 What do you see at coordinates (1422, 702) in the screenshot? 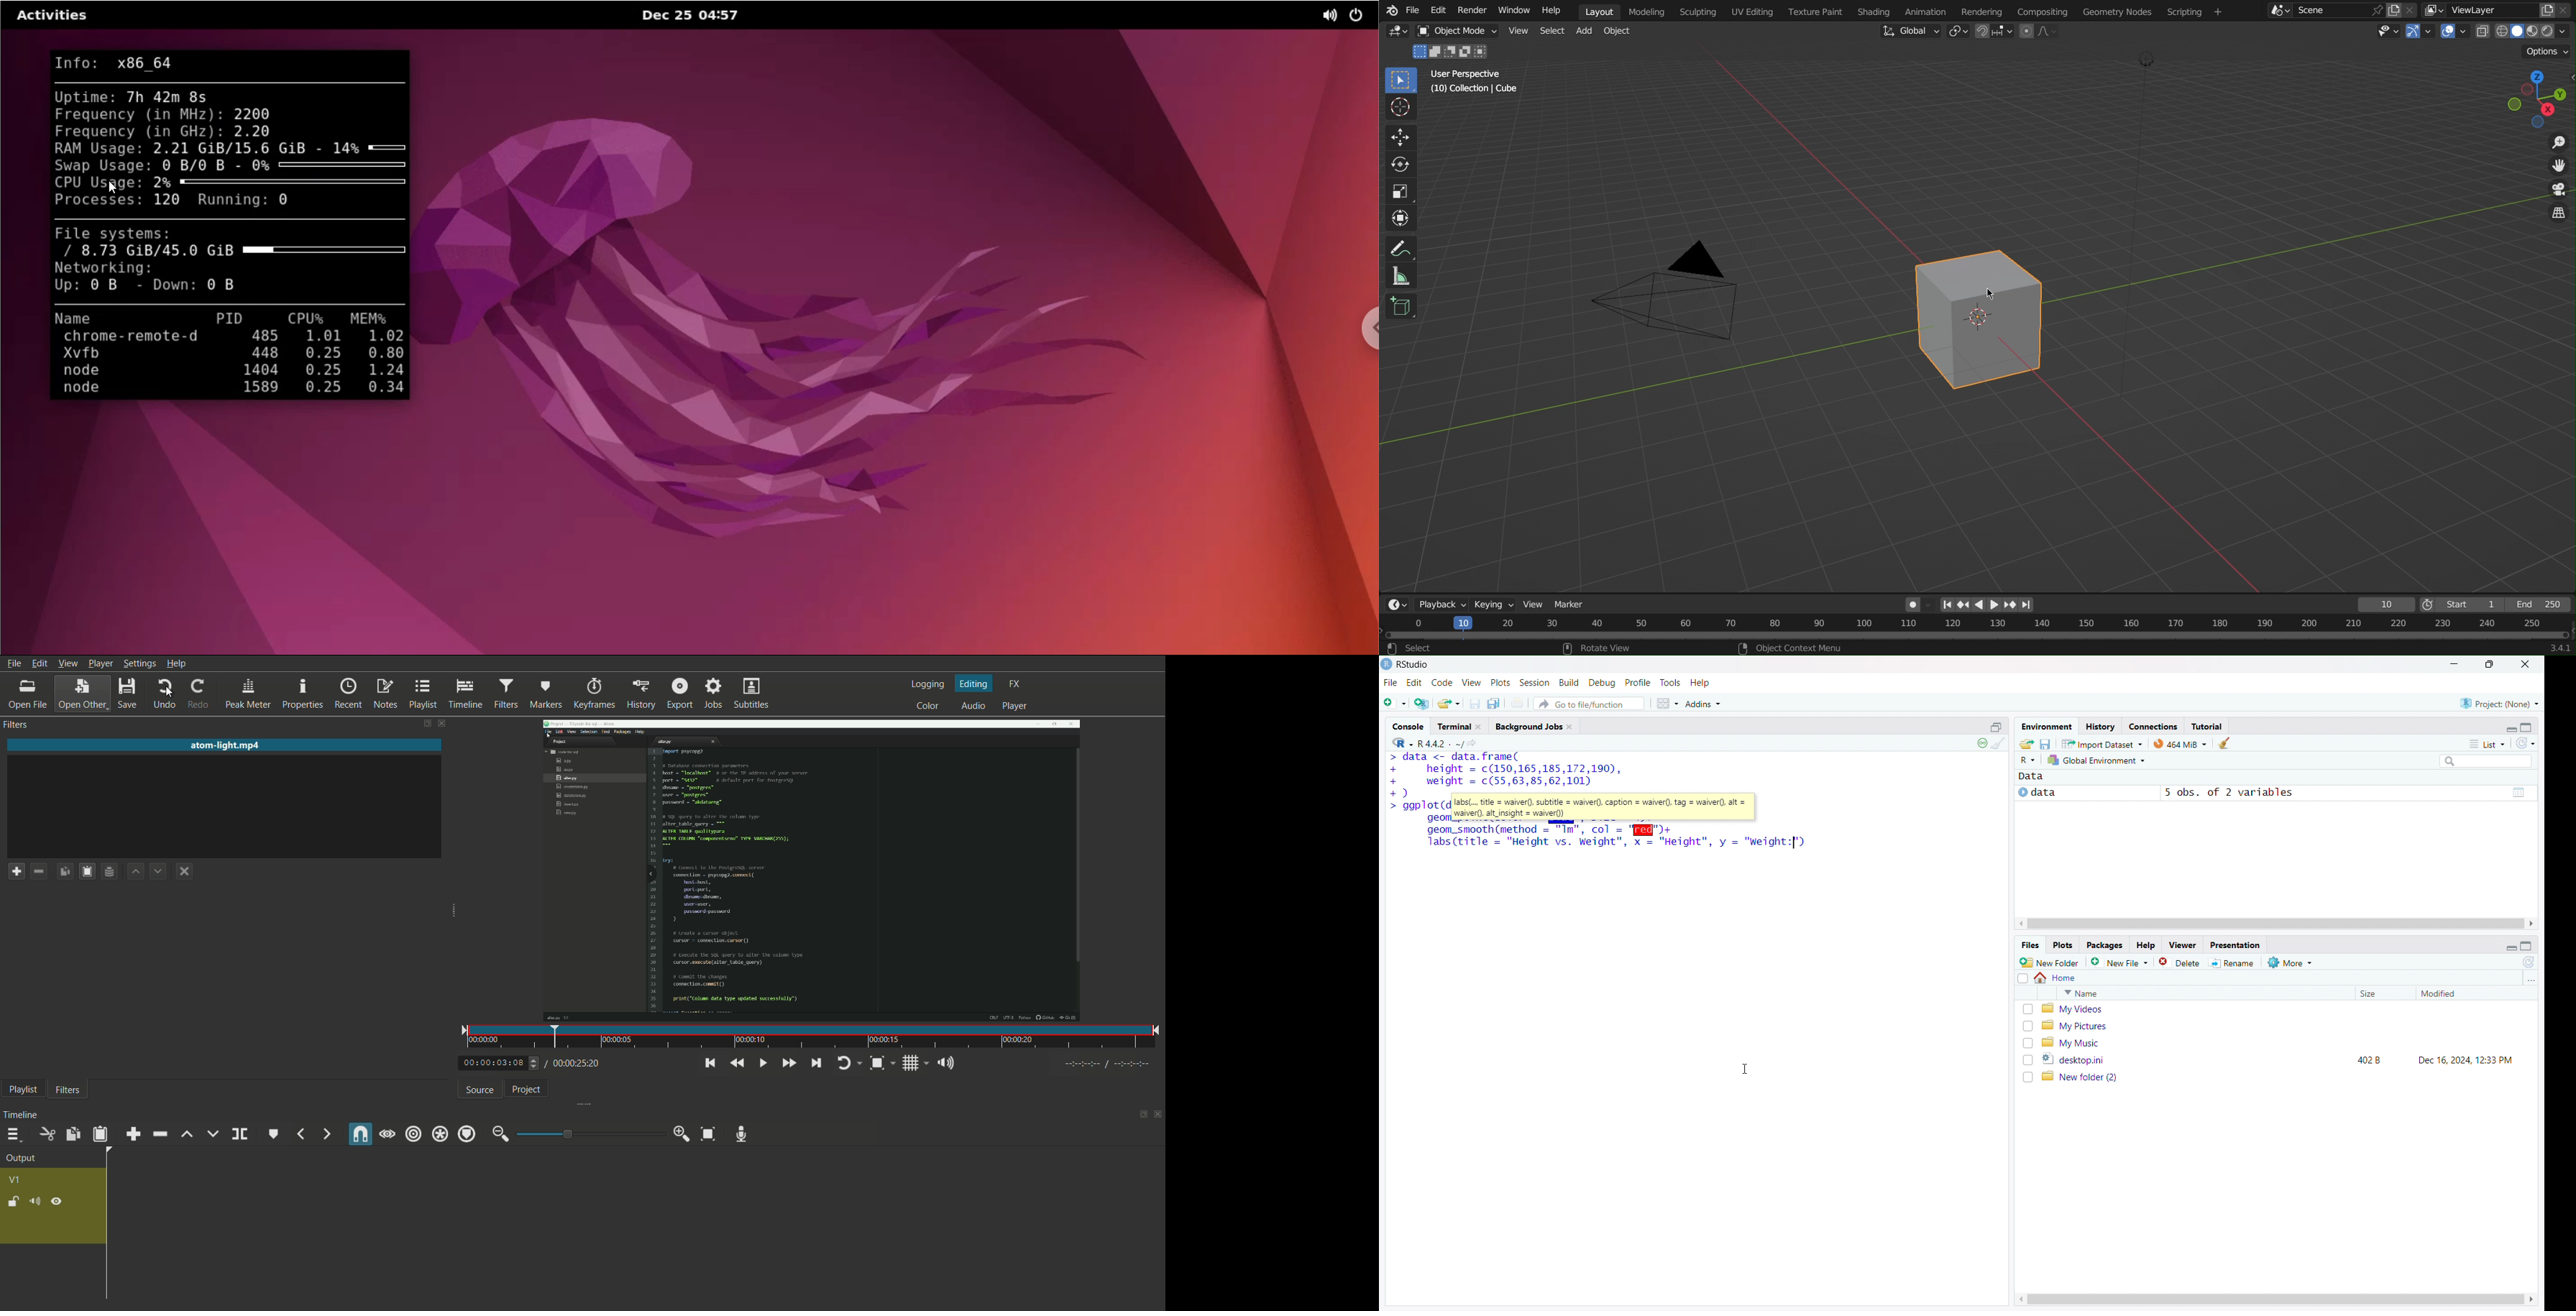
I see `create a project` at bounding box center [1422, 702].